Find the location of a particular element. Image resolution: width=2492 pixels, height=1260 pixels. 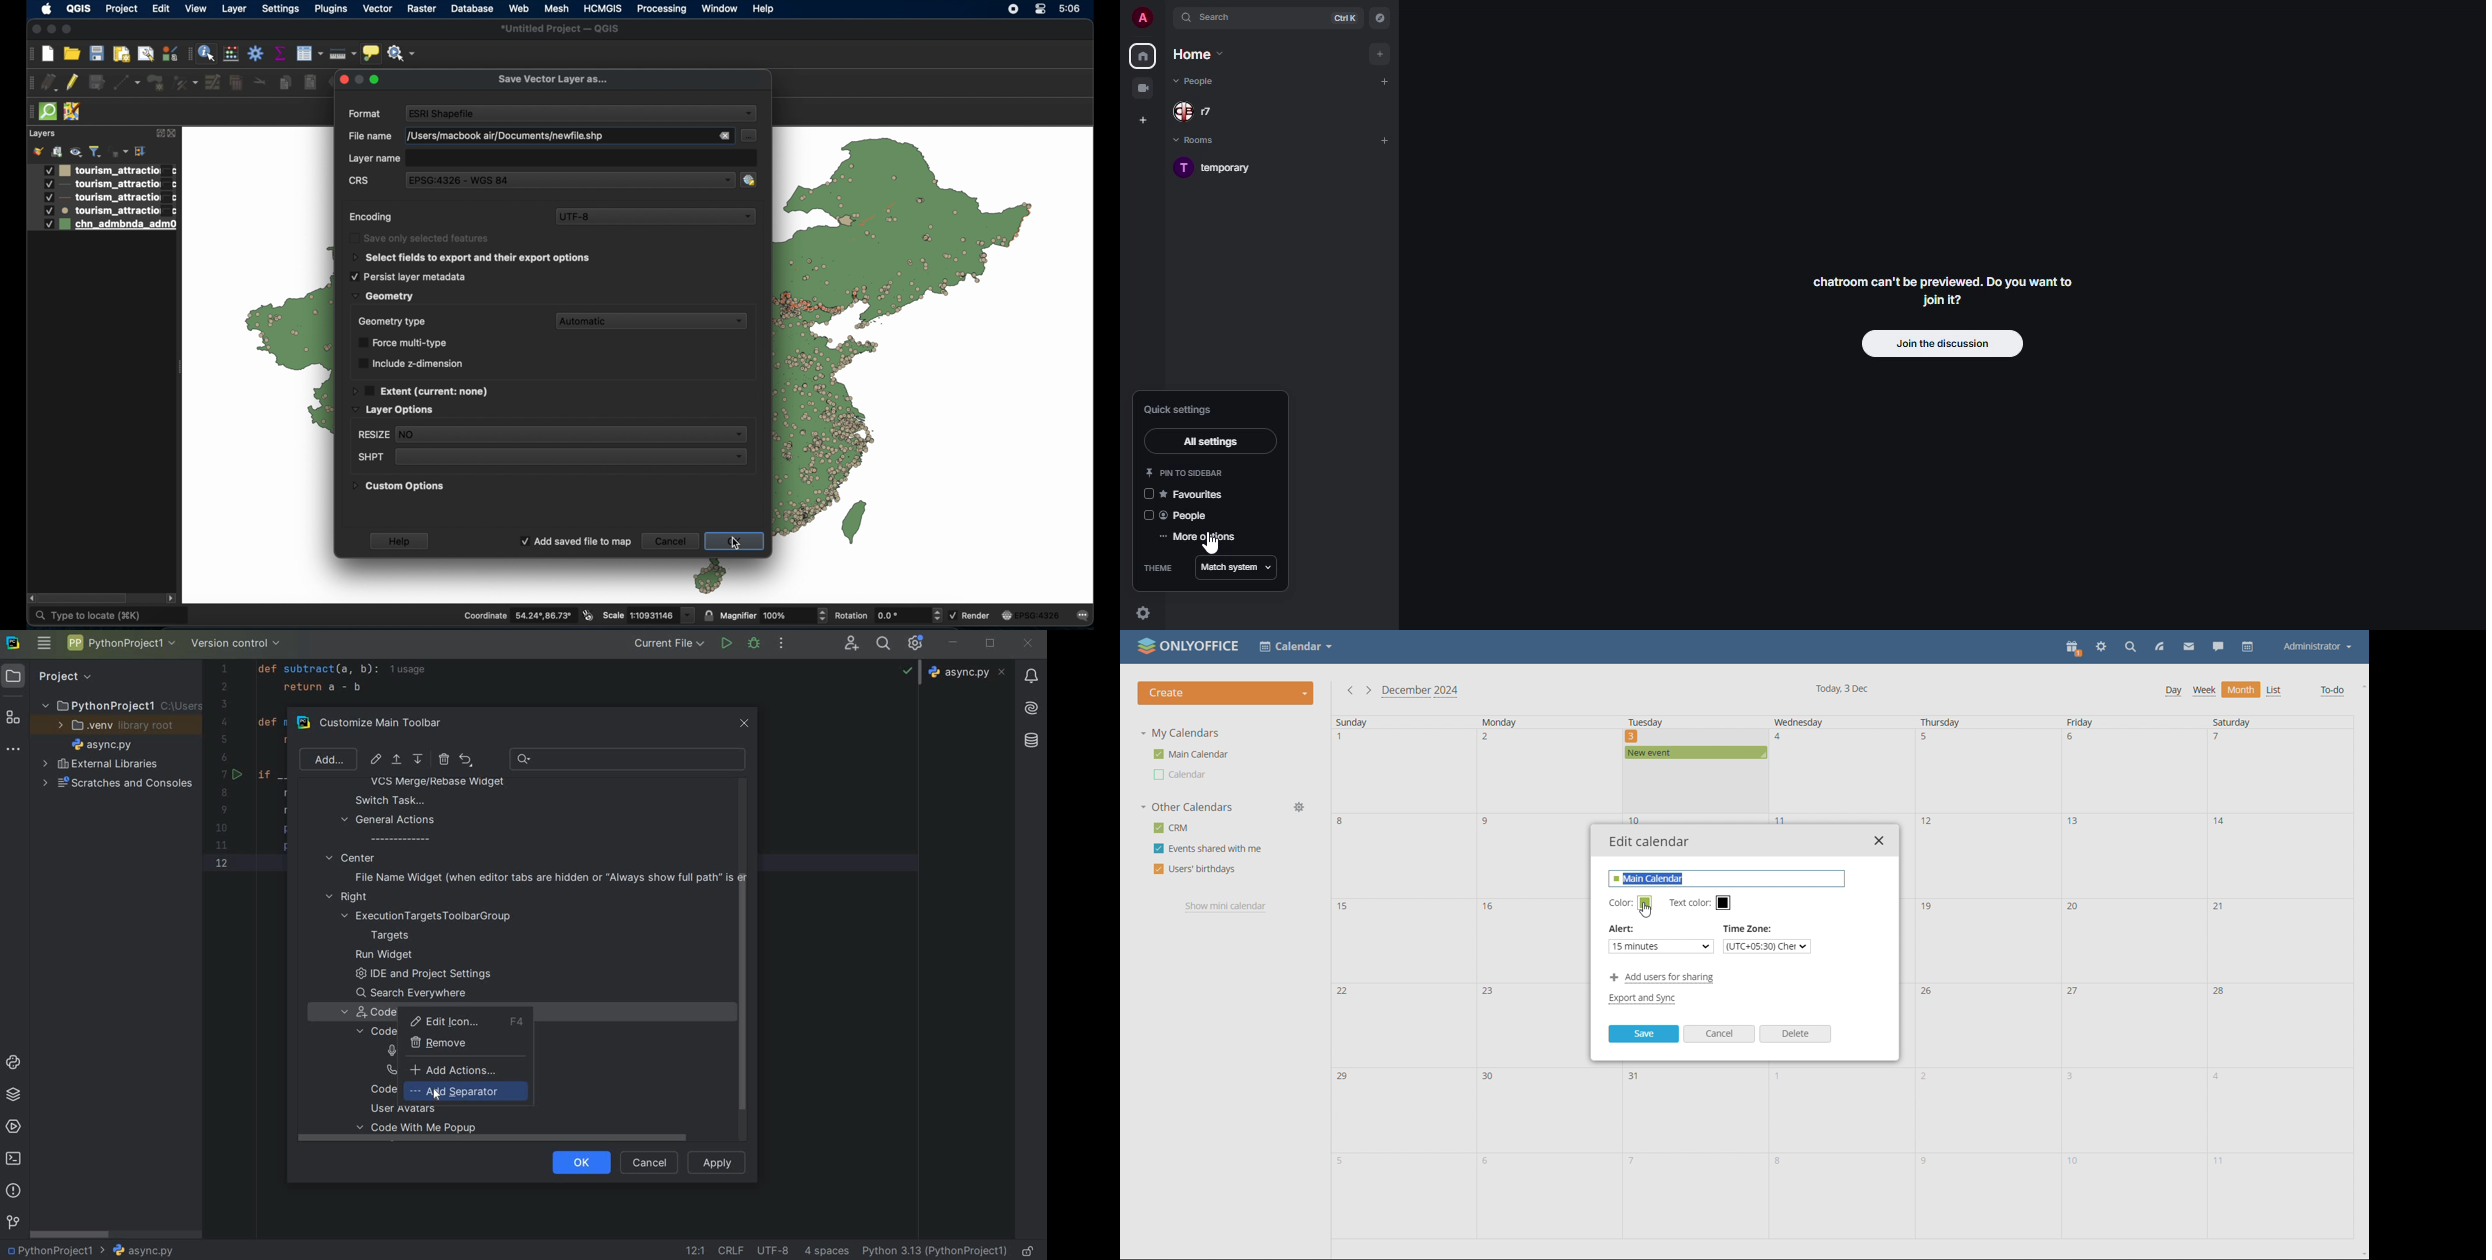

remove is located at coordinates (442, 1043).